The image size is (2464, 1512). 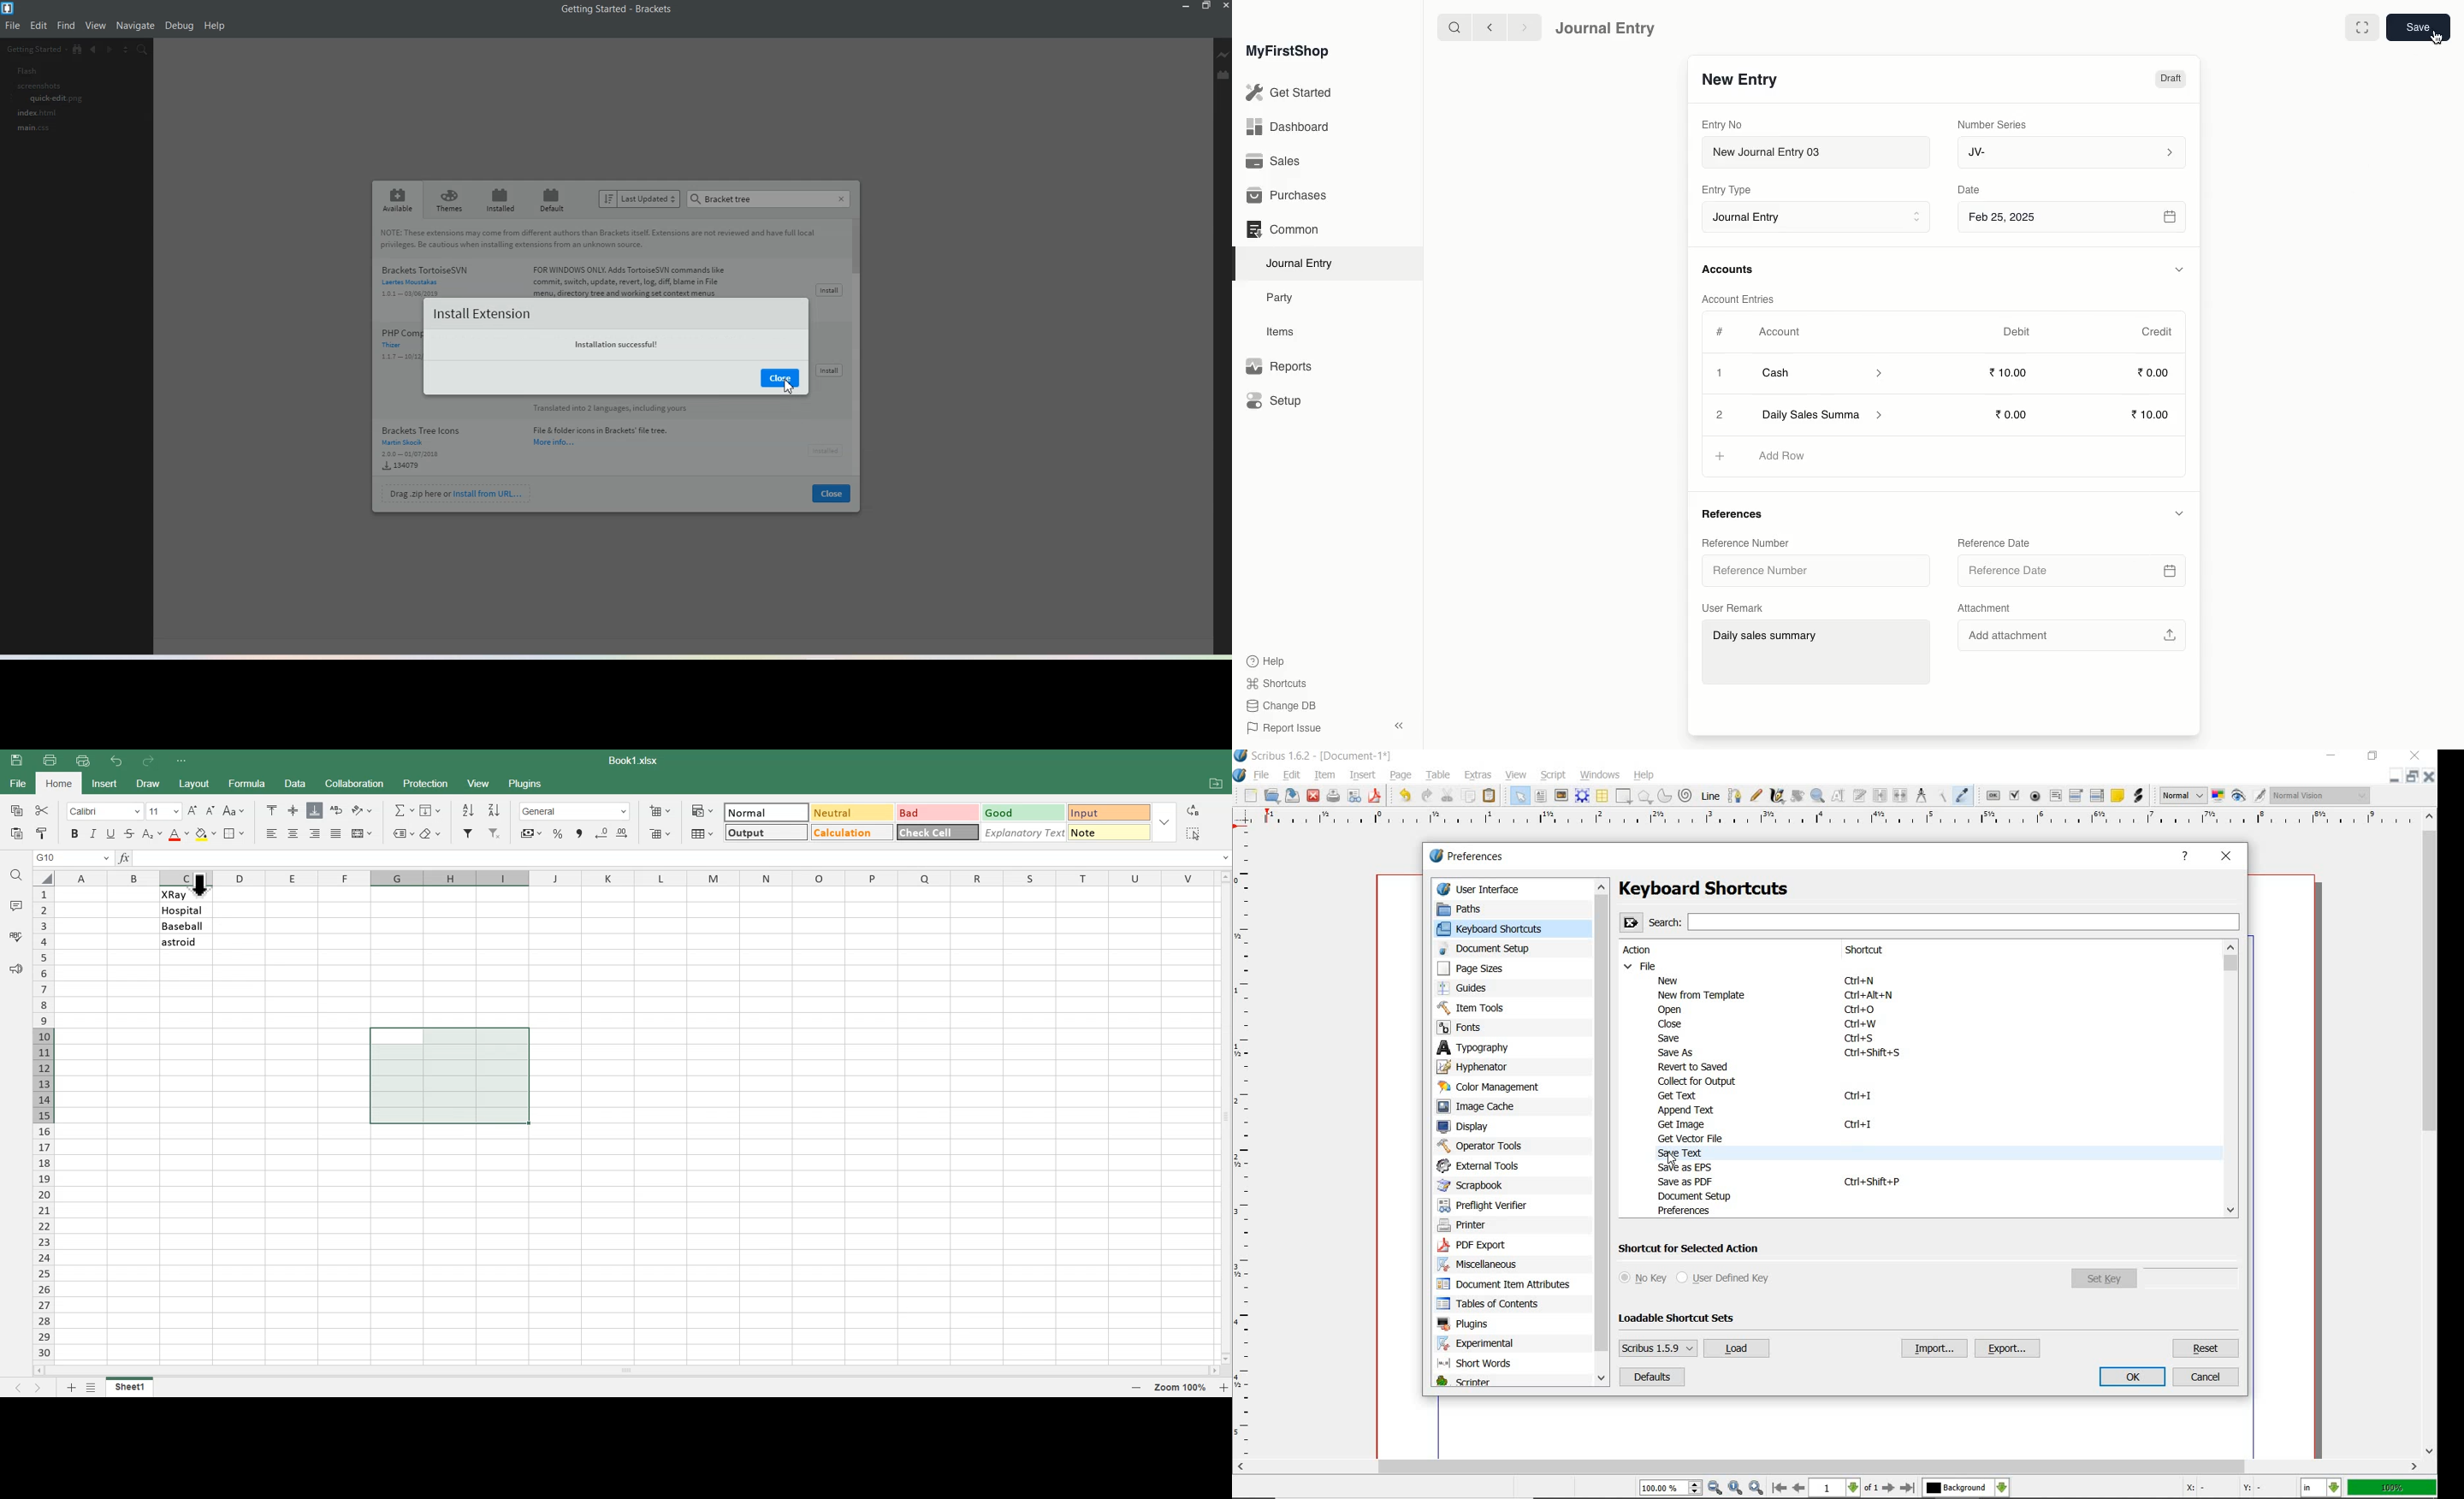 What do you see at coordinates (1689, 1182) in the screenshot?
I see `save as pdf` at bounding box center [1689, 1182].